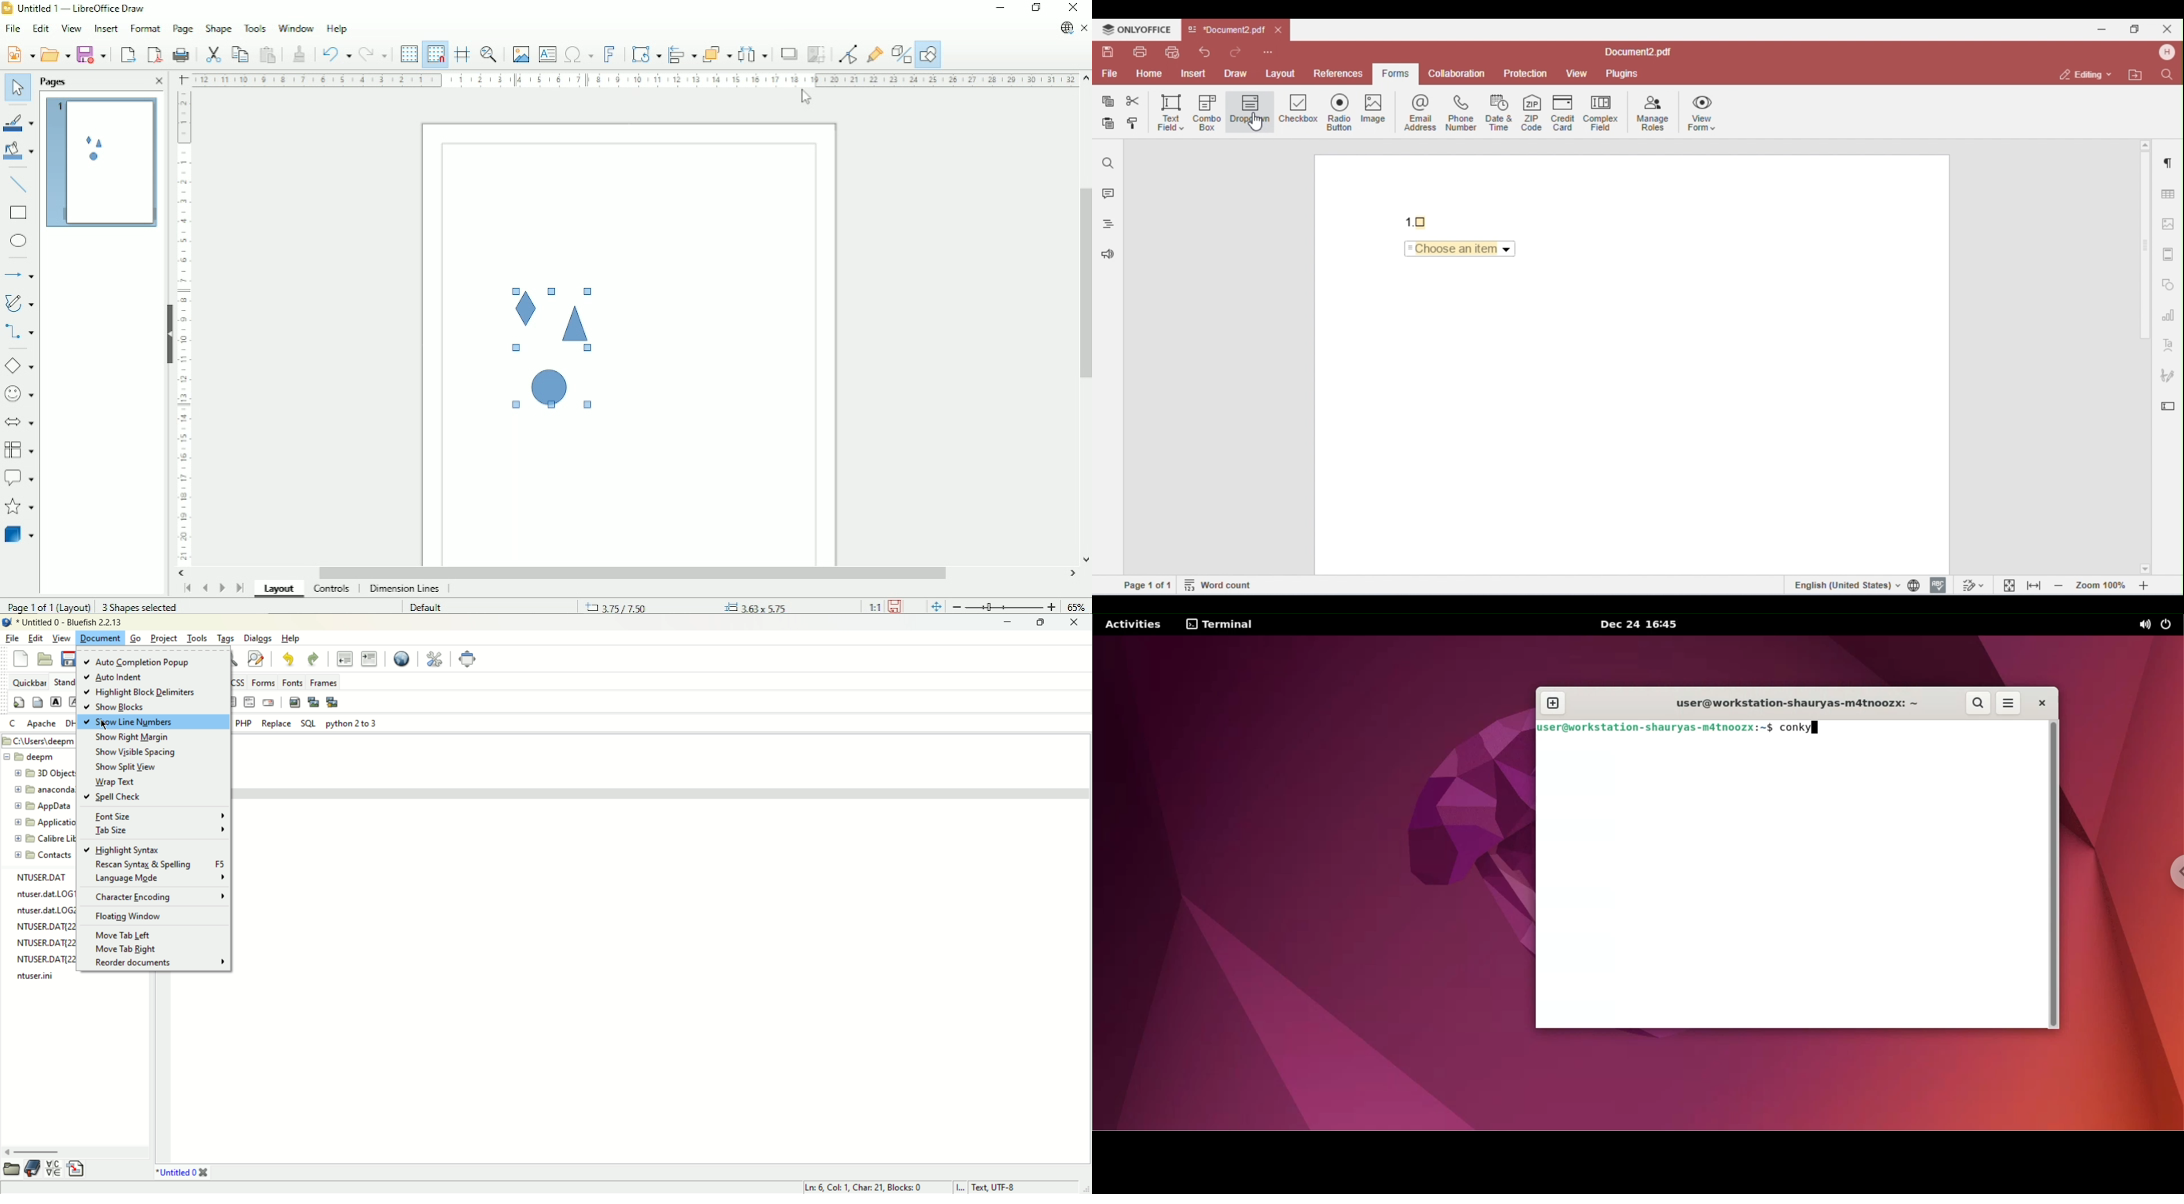  What do you see at coordinates (369, 659) in the screenshot?
I see `indent` at bounding box center [369, 659].